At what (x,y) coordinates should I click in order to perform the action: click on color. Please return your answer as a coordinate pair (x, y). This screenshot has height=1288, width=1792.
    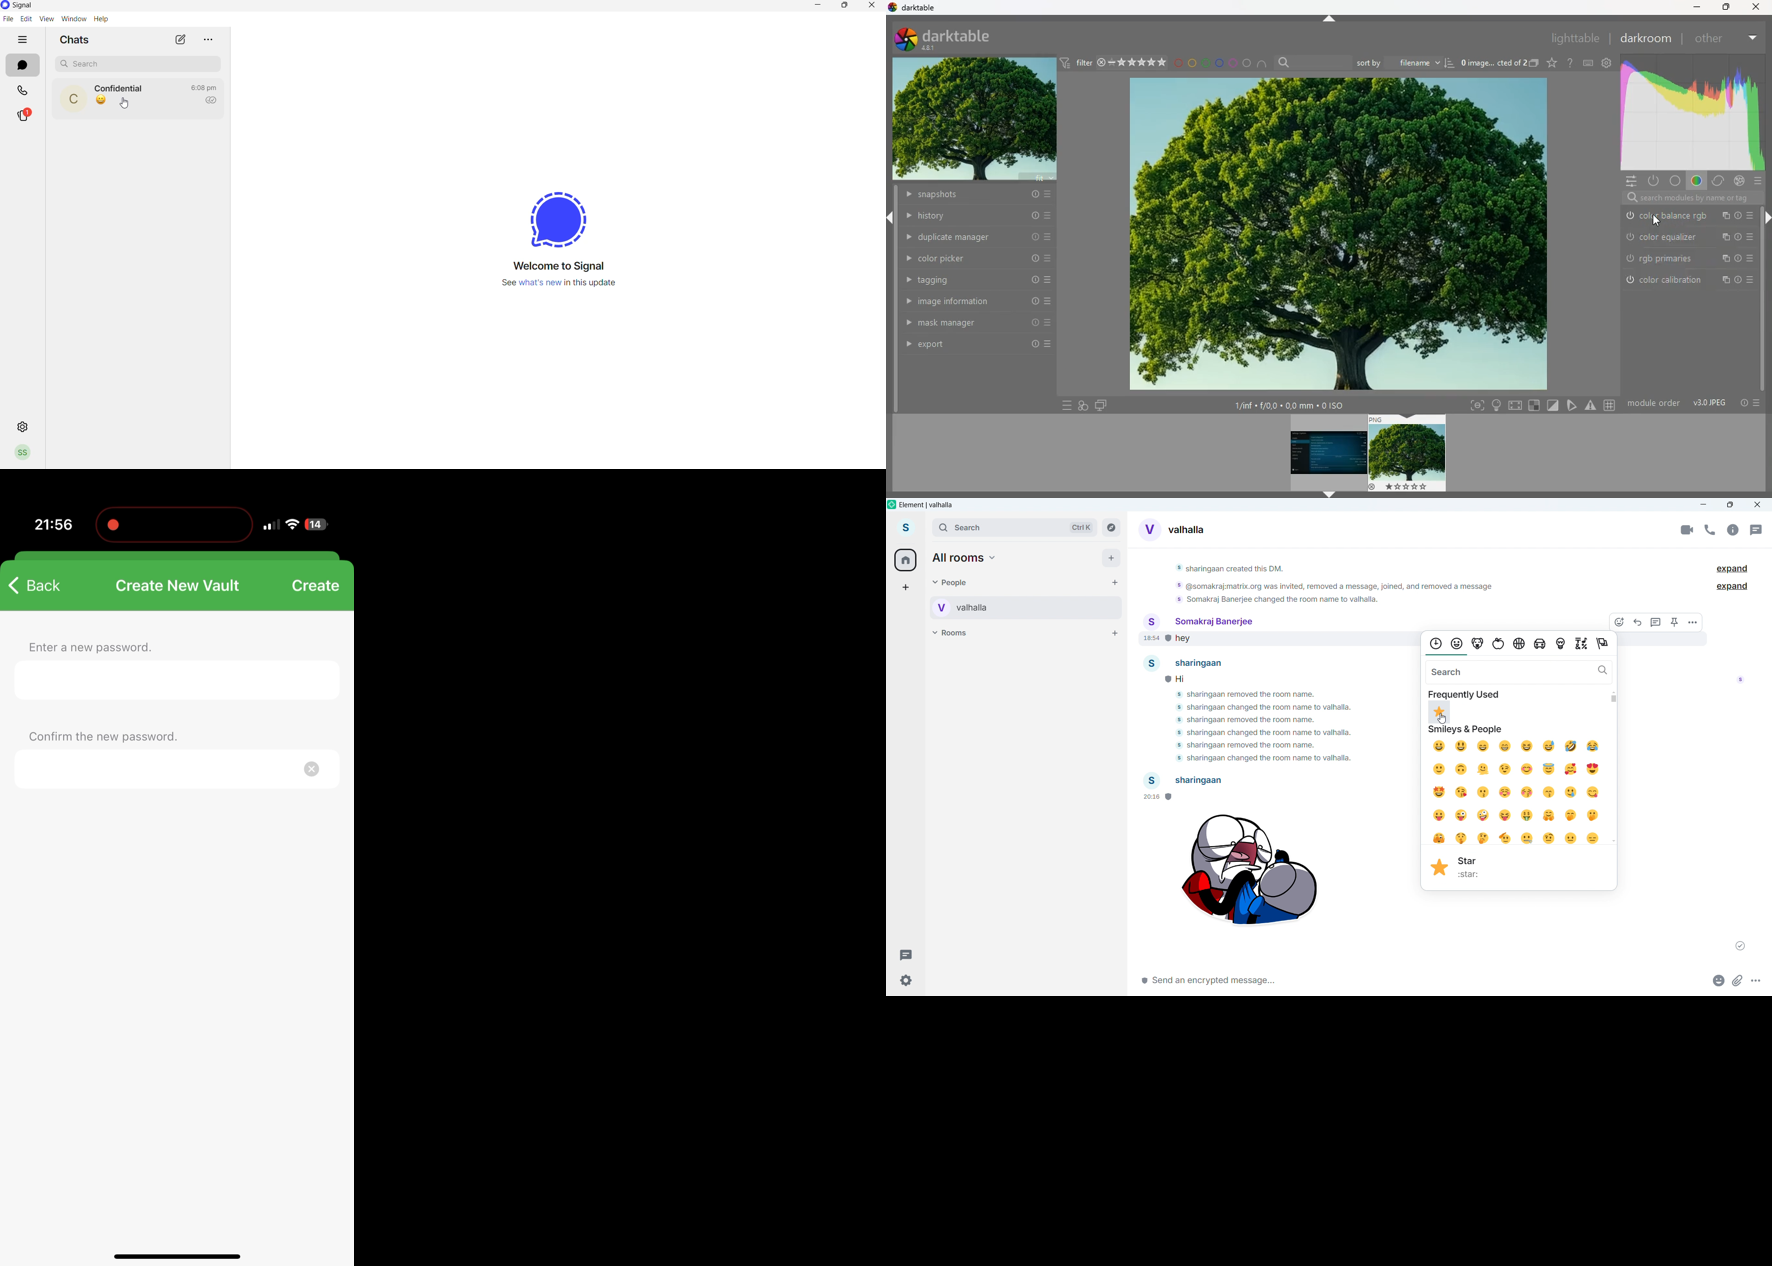
    Looking at the image, I should click on (1695, 182).